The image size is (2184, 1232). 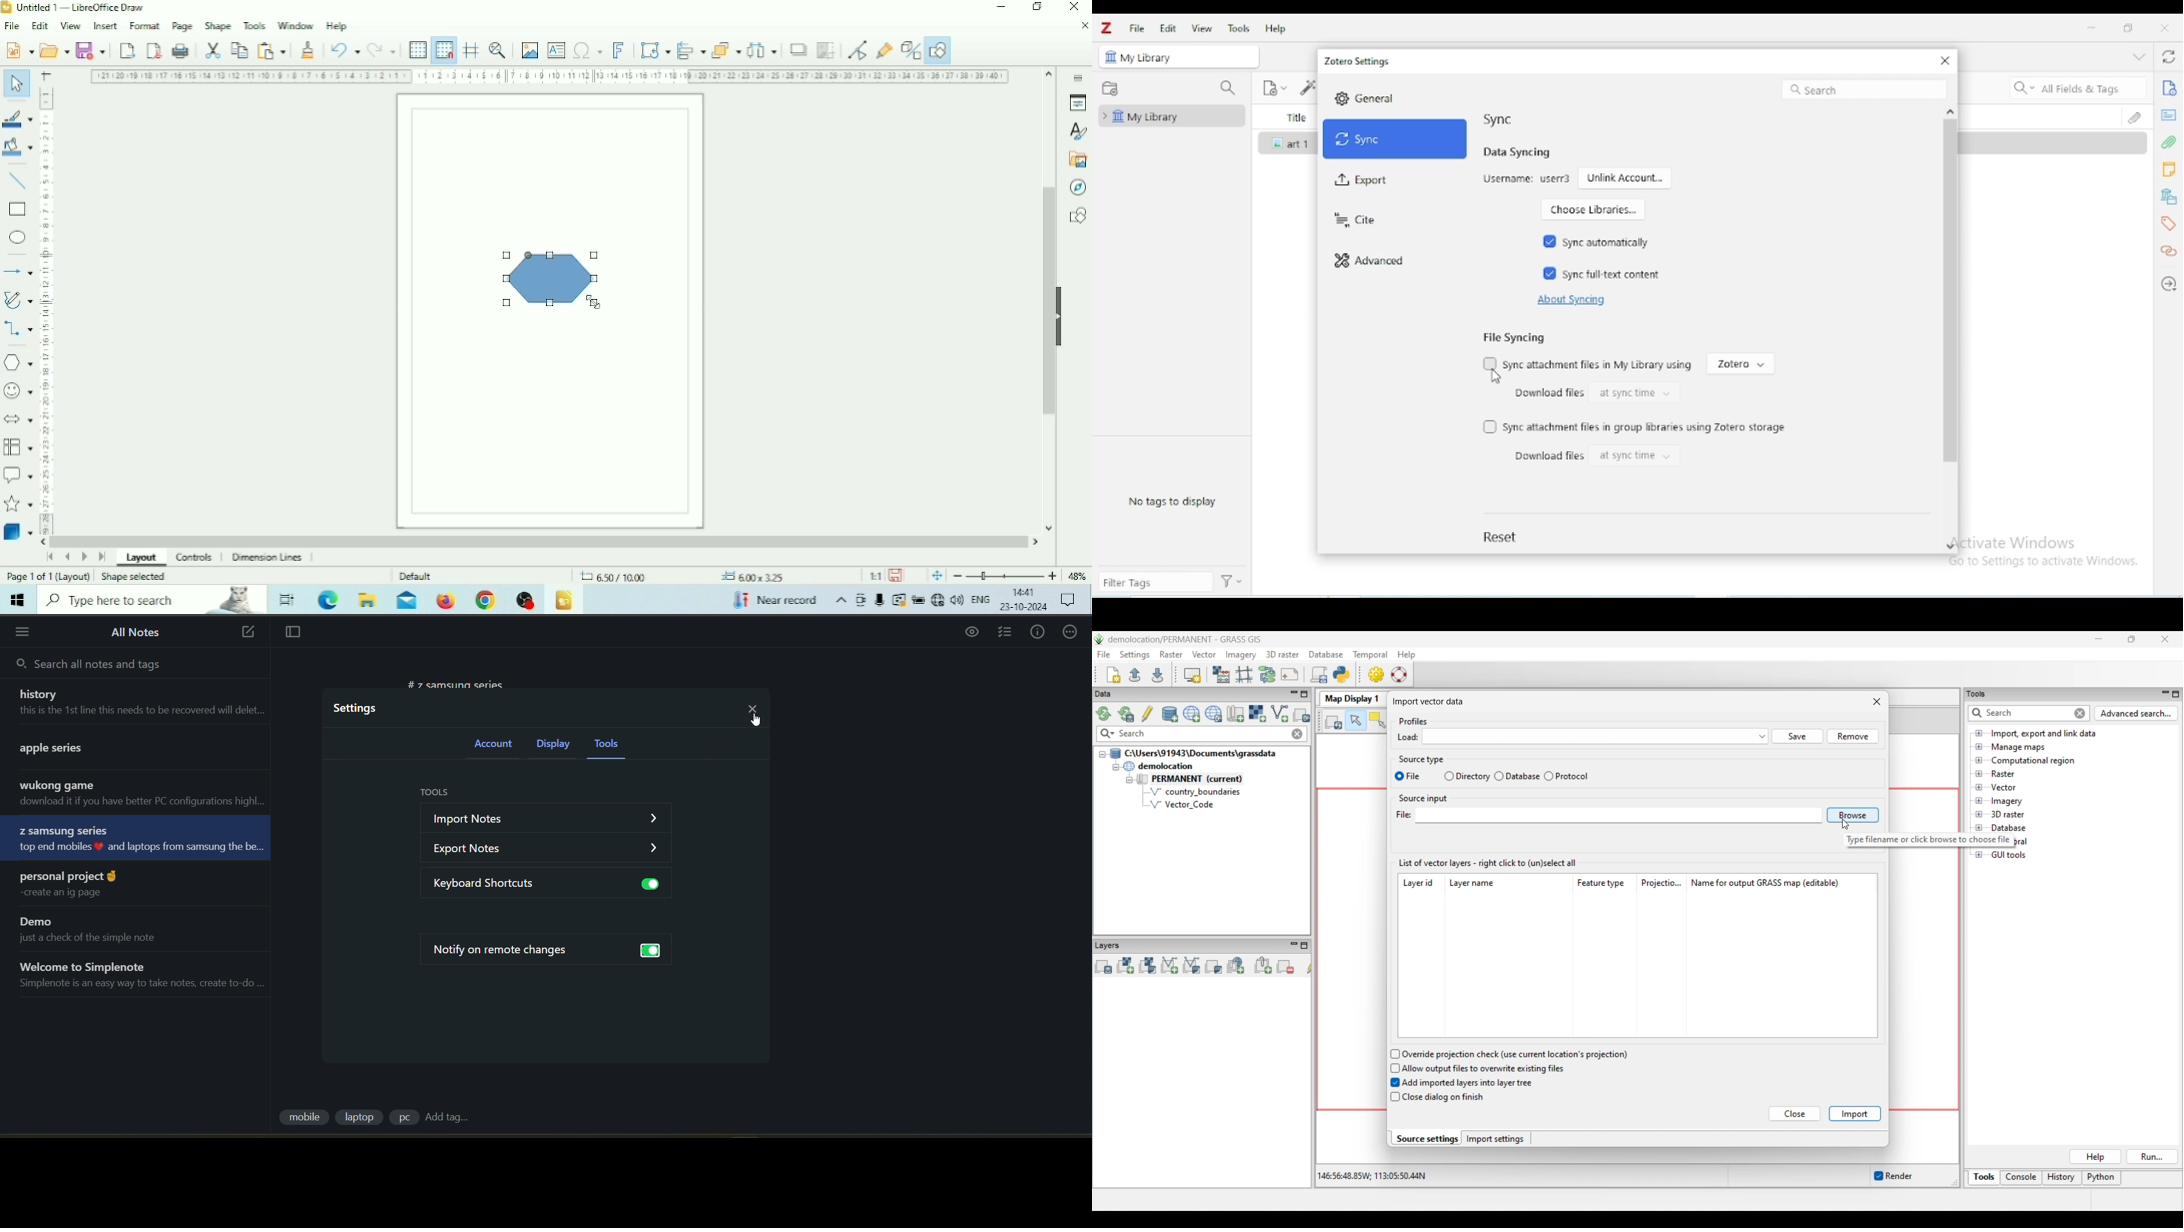 What do you see at coordinates (650, 951) in the screenshot?
I see `toggle off` at bounding box center [650, 951].